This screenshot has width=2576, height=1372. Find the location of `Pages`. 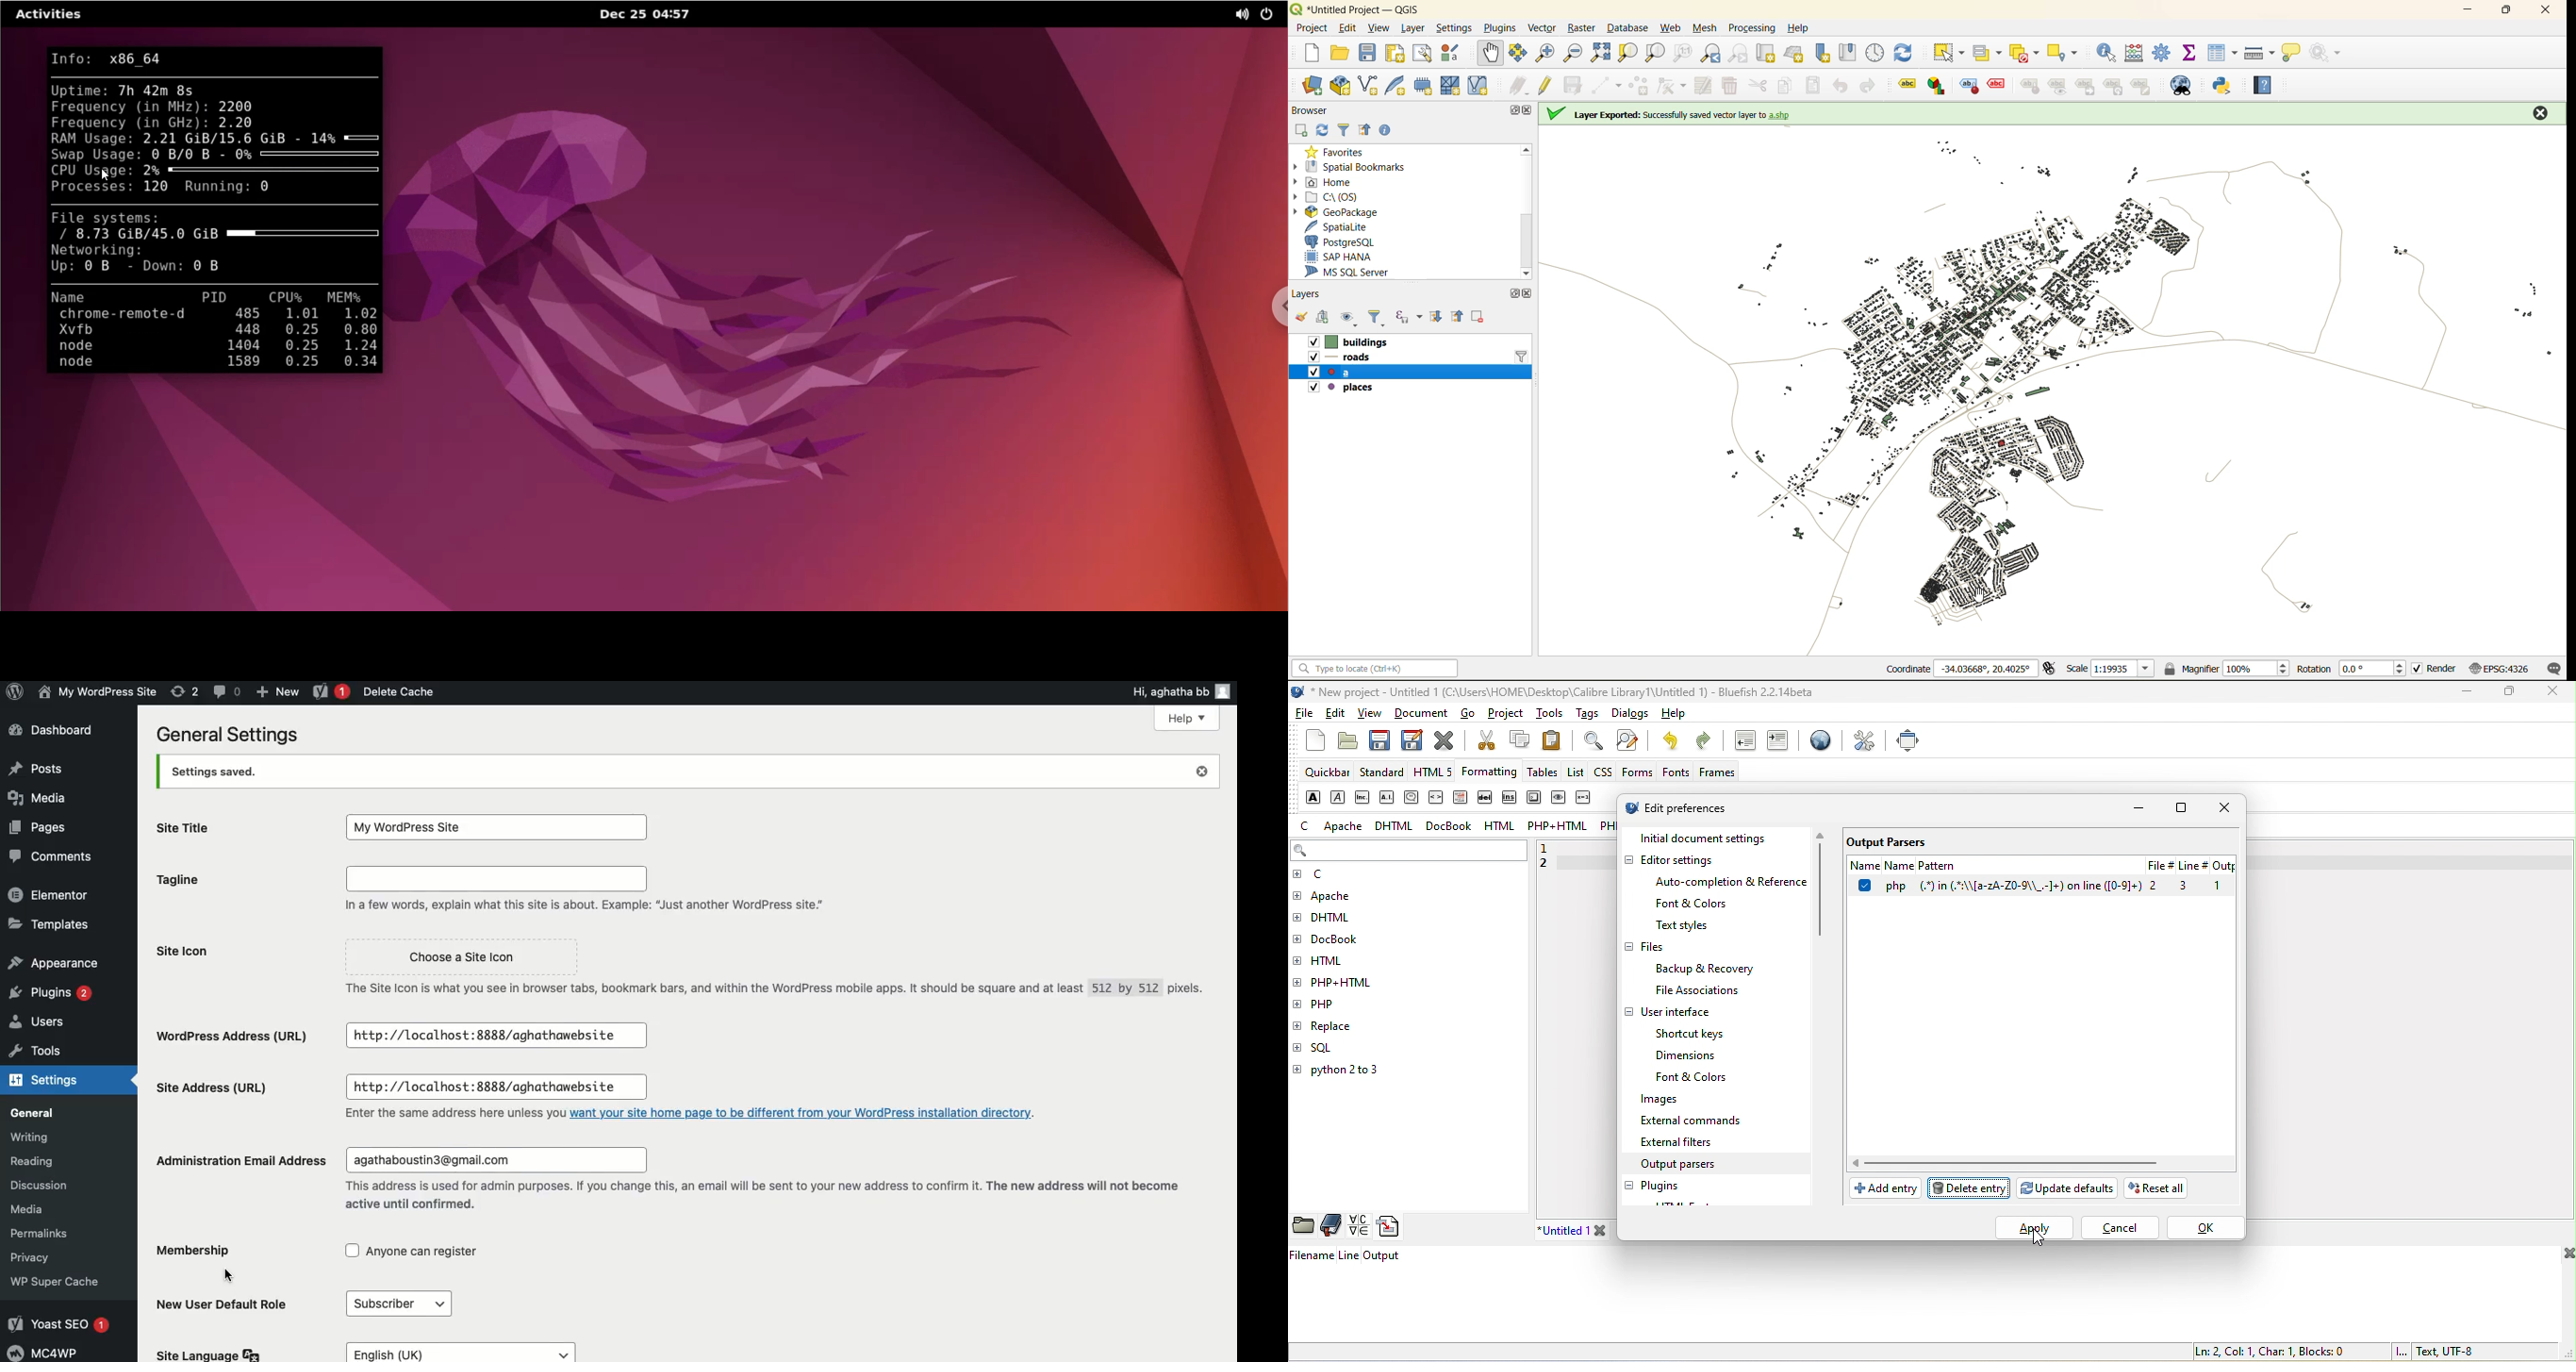

Pages is located at coordinates (41, 825).